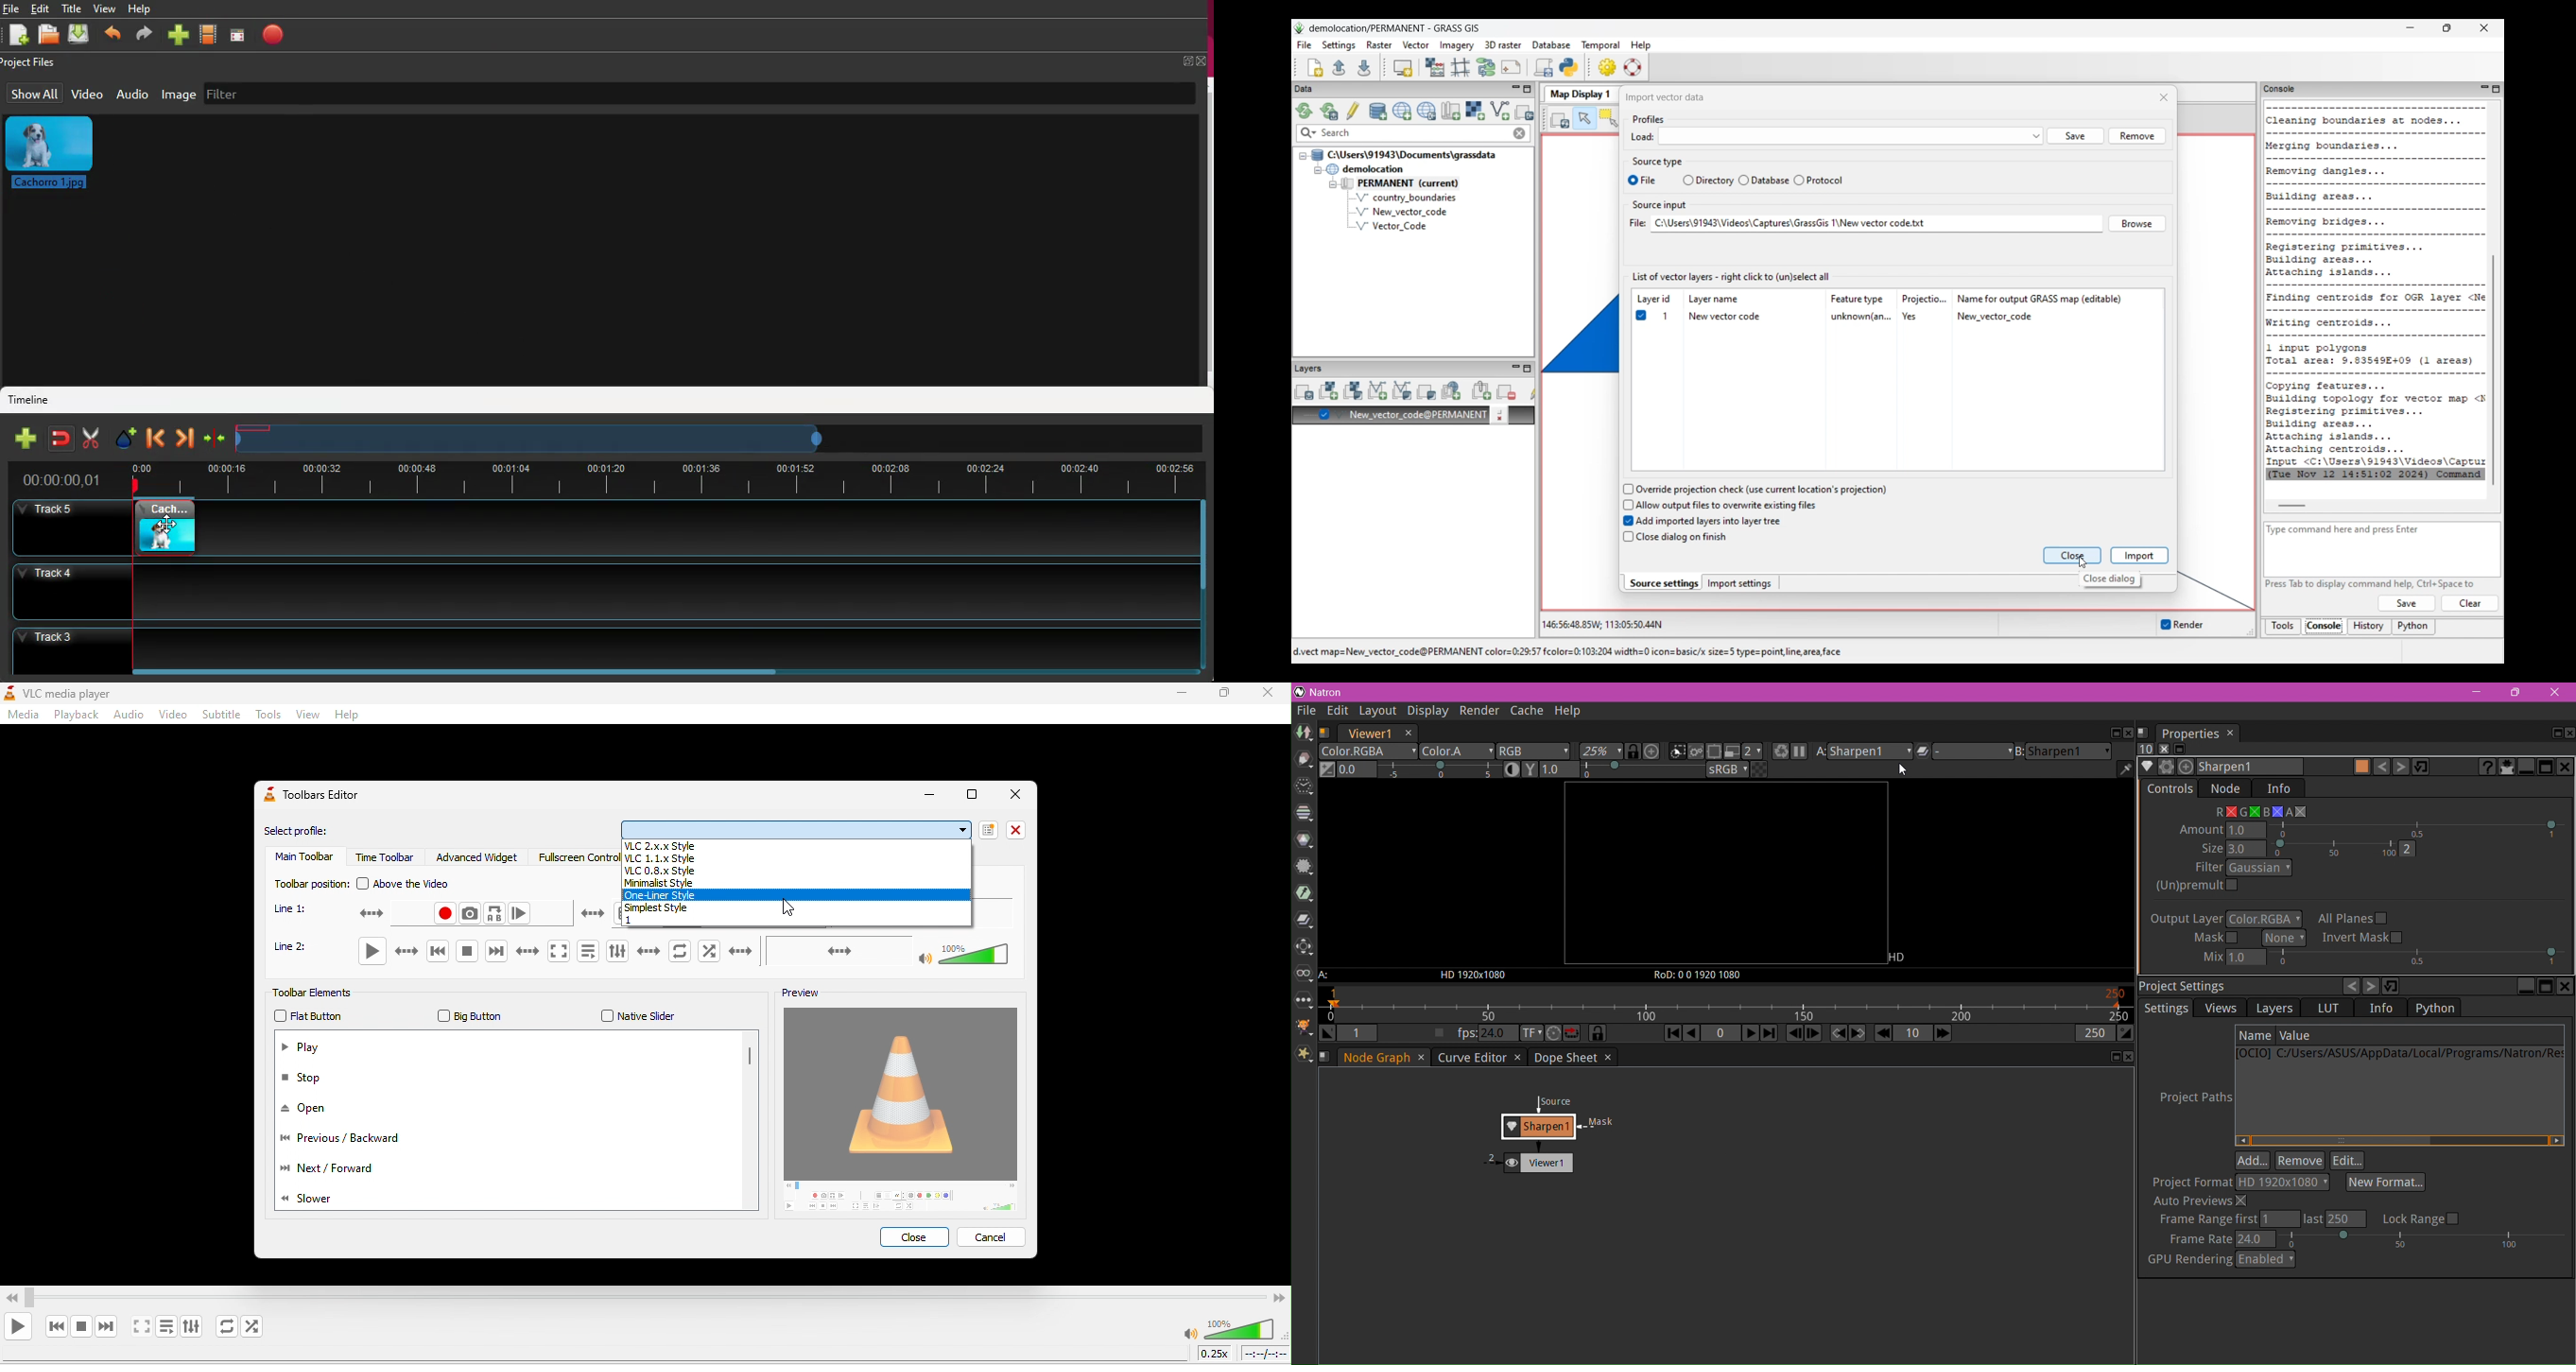  What do you see at coordinates (306, 1111) in the screenshot?
I see `open` at bounding box center [306, 1111].